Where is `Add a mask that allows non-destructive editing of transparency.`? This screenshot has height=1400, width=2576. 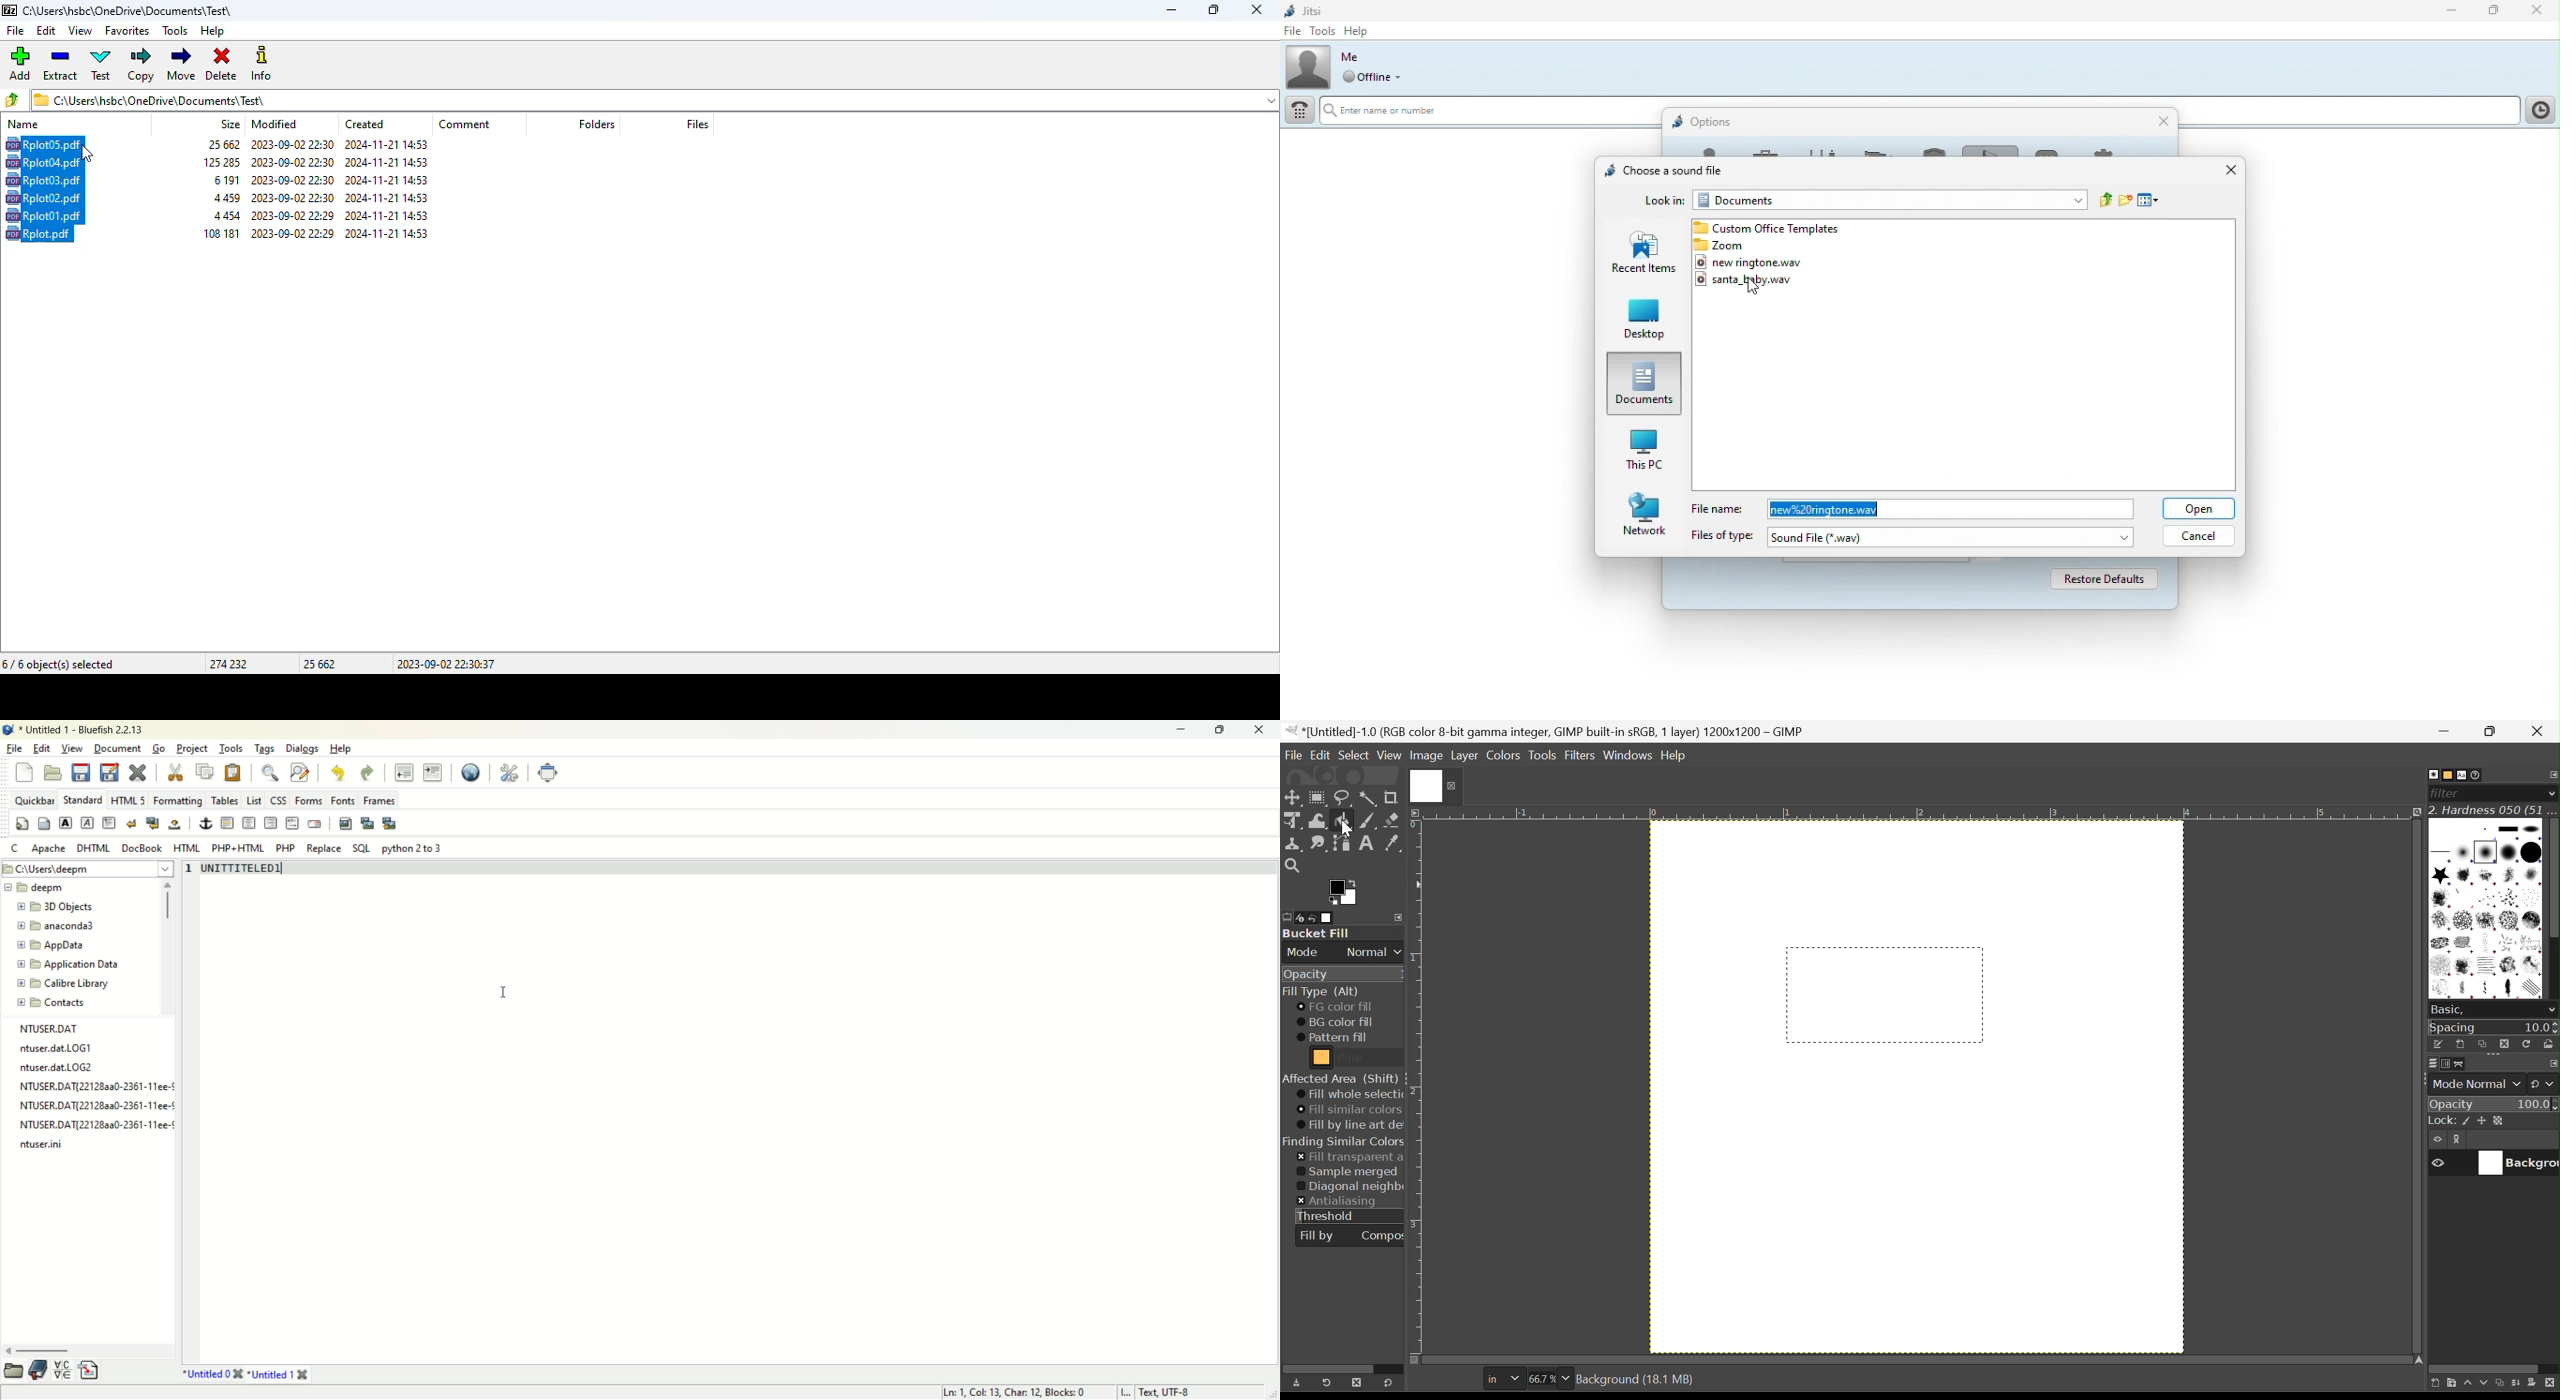 Add a mask that allows non-destructive editing of transparency. is located at coordinates (2533, 1385).